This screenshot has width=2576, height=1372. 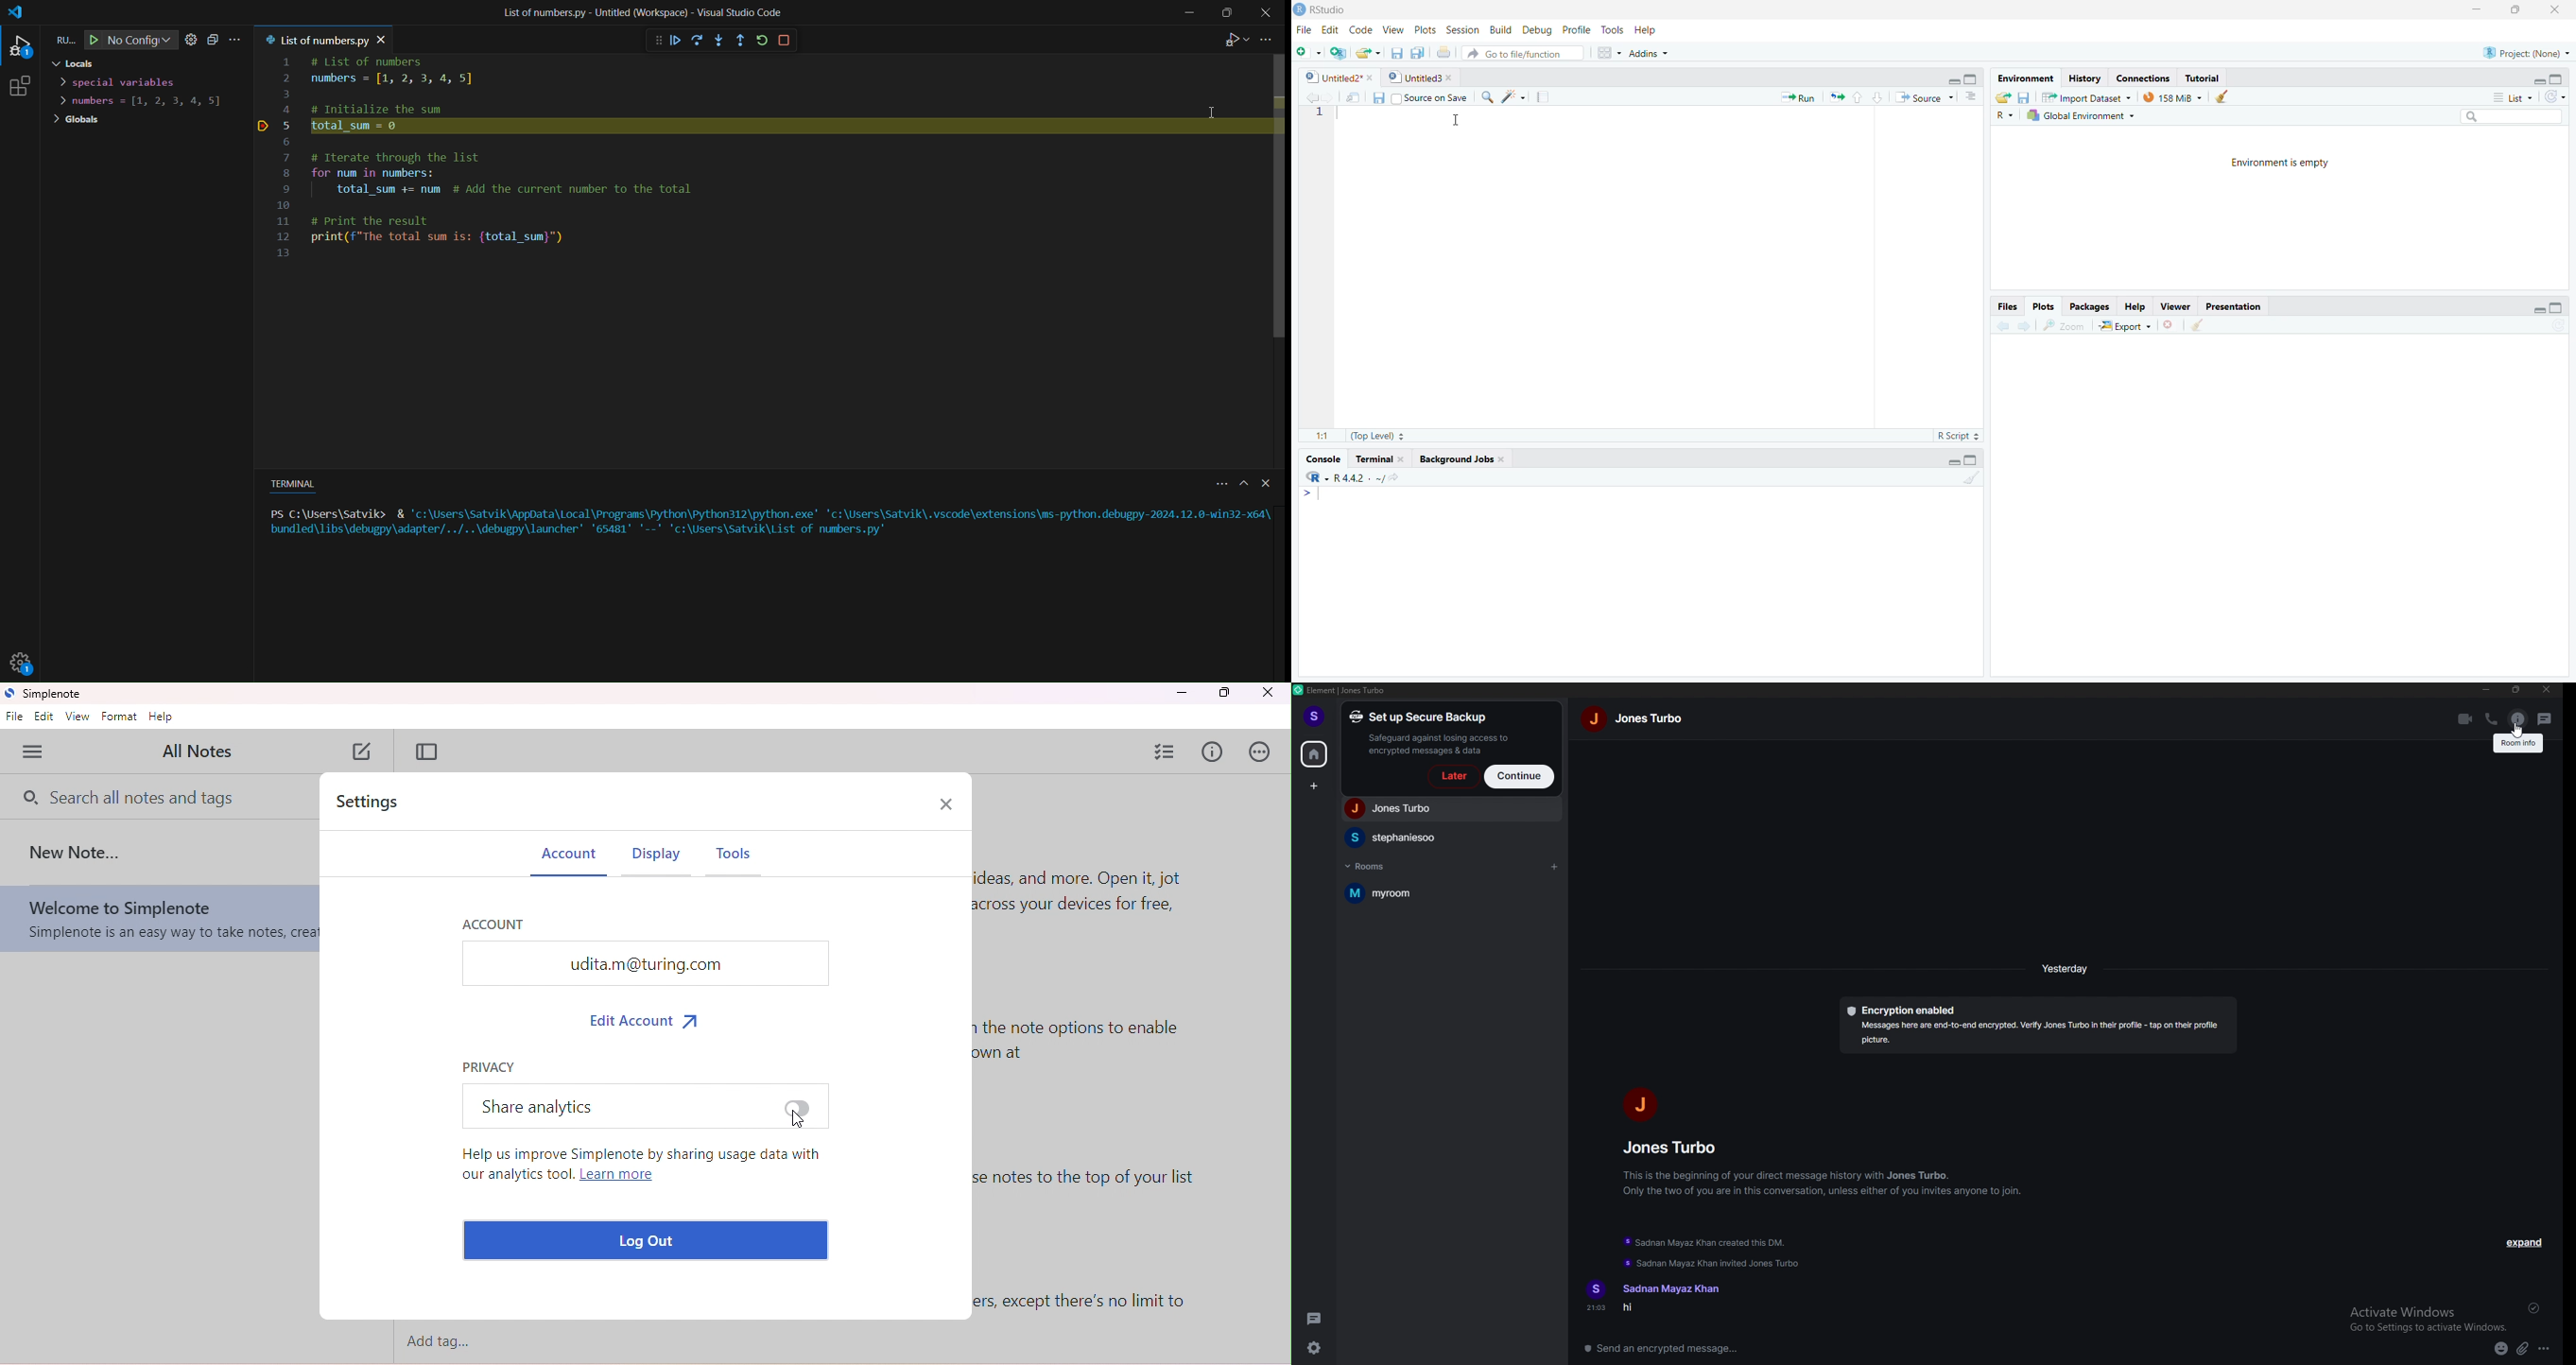 I want to click on text cursor, so click(x=1454, y=118).